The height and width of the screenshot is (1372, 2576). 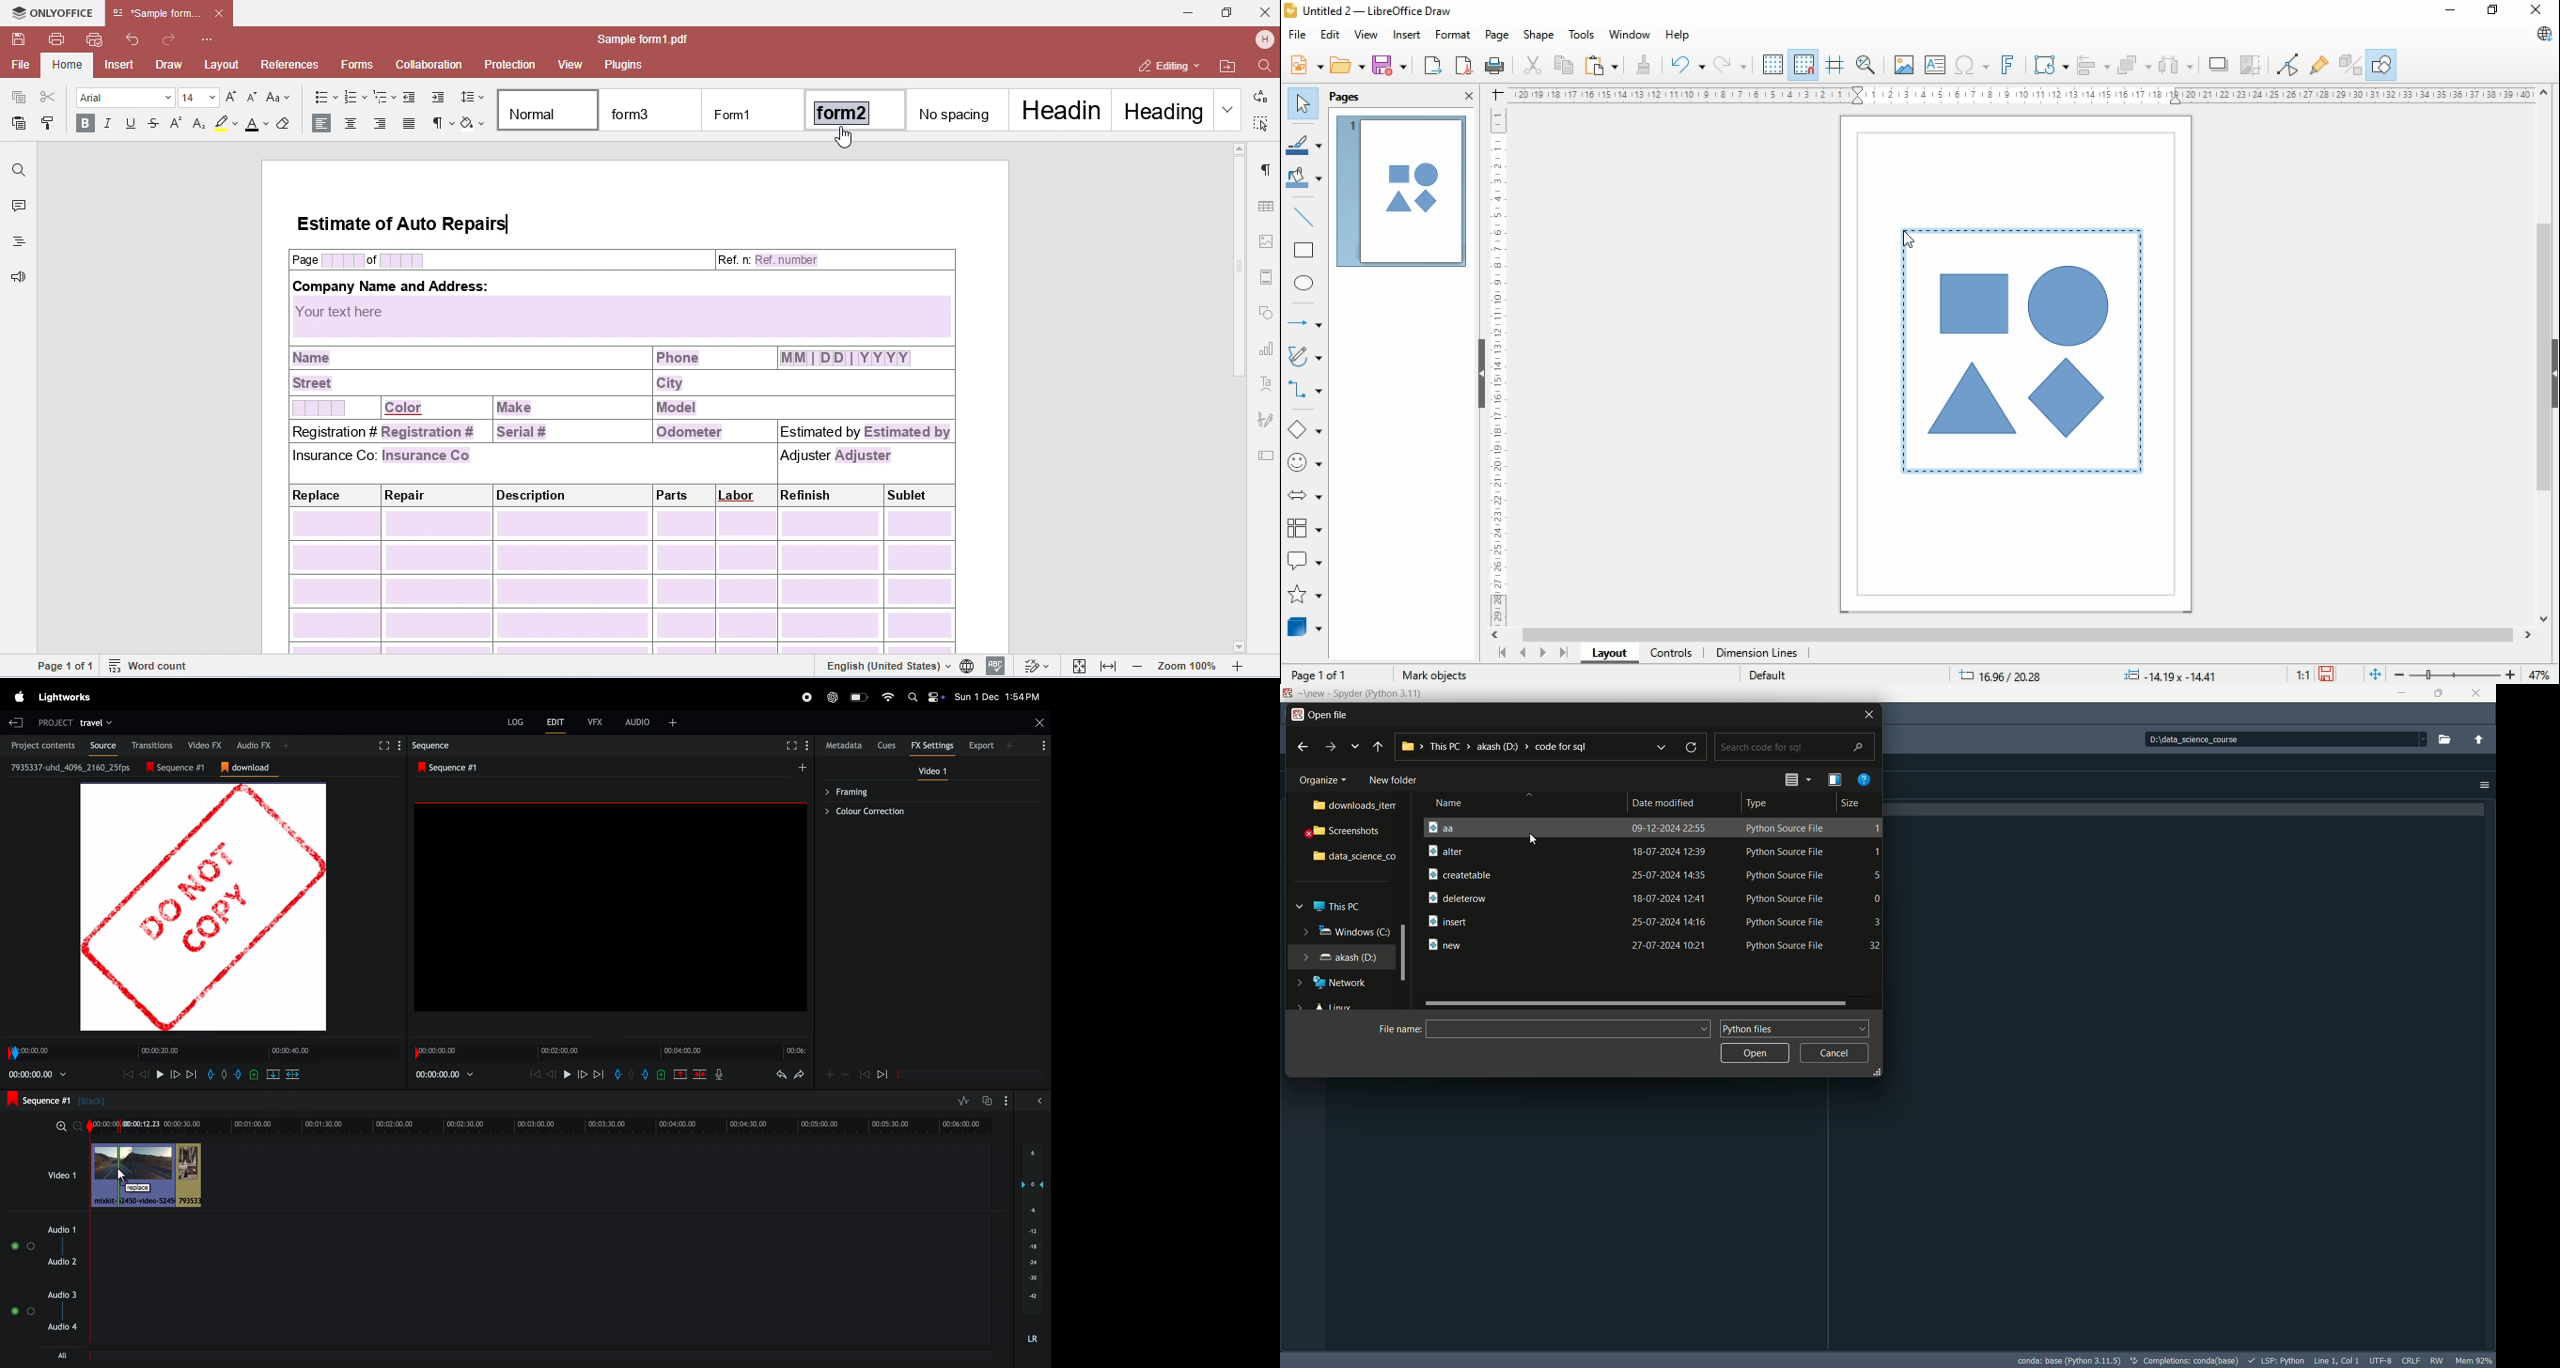 I want to click on project contents, so click(x=40, y=744).